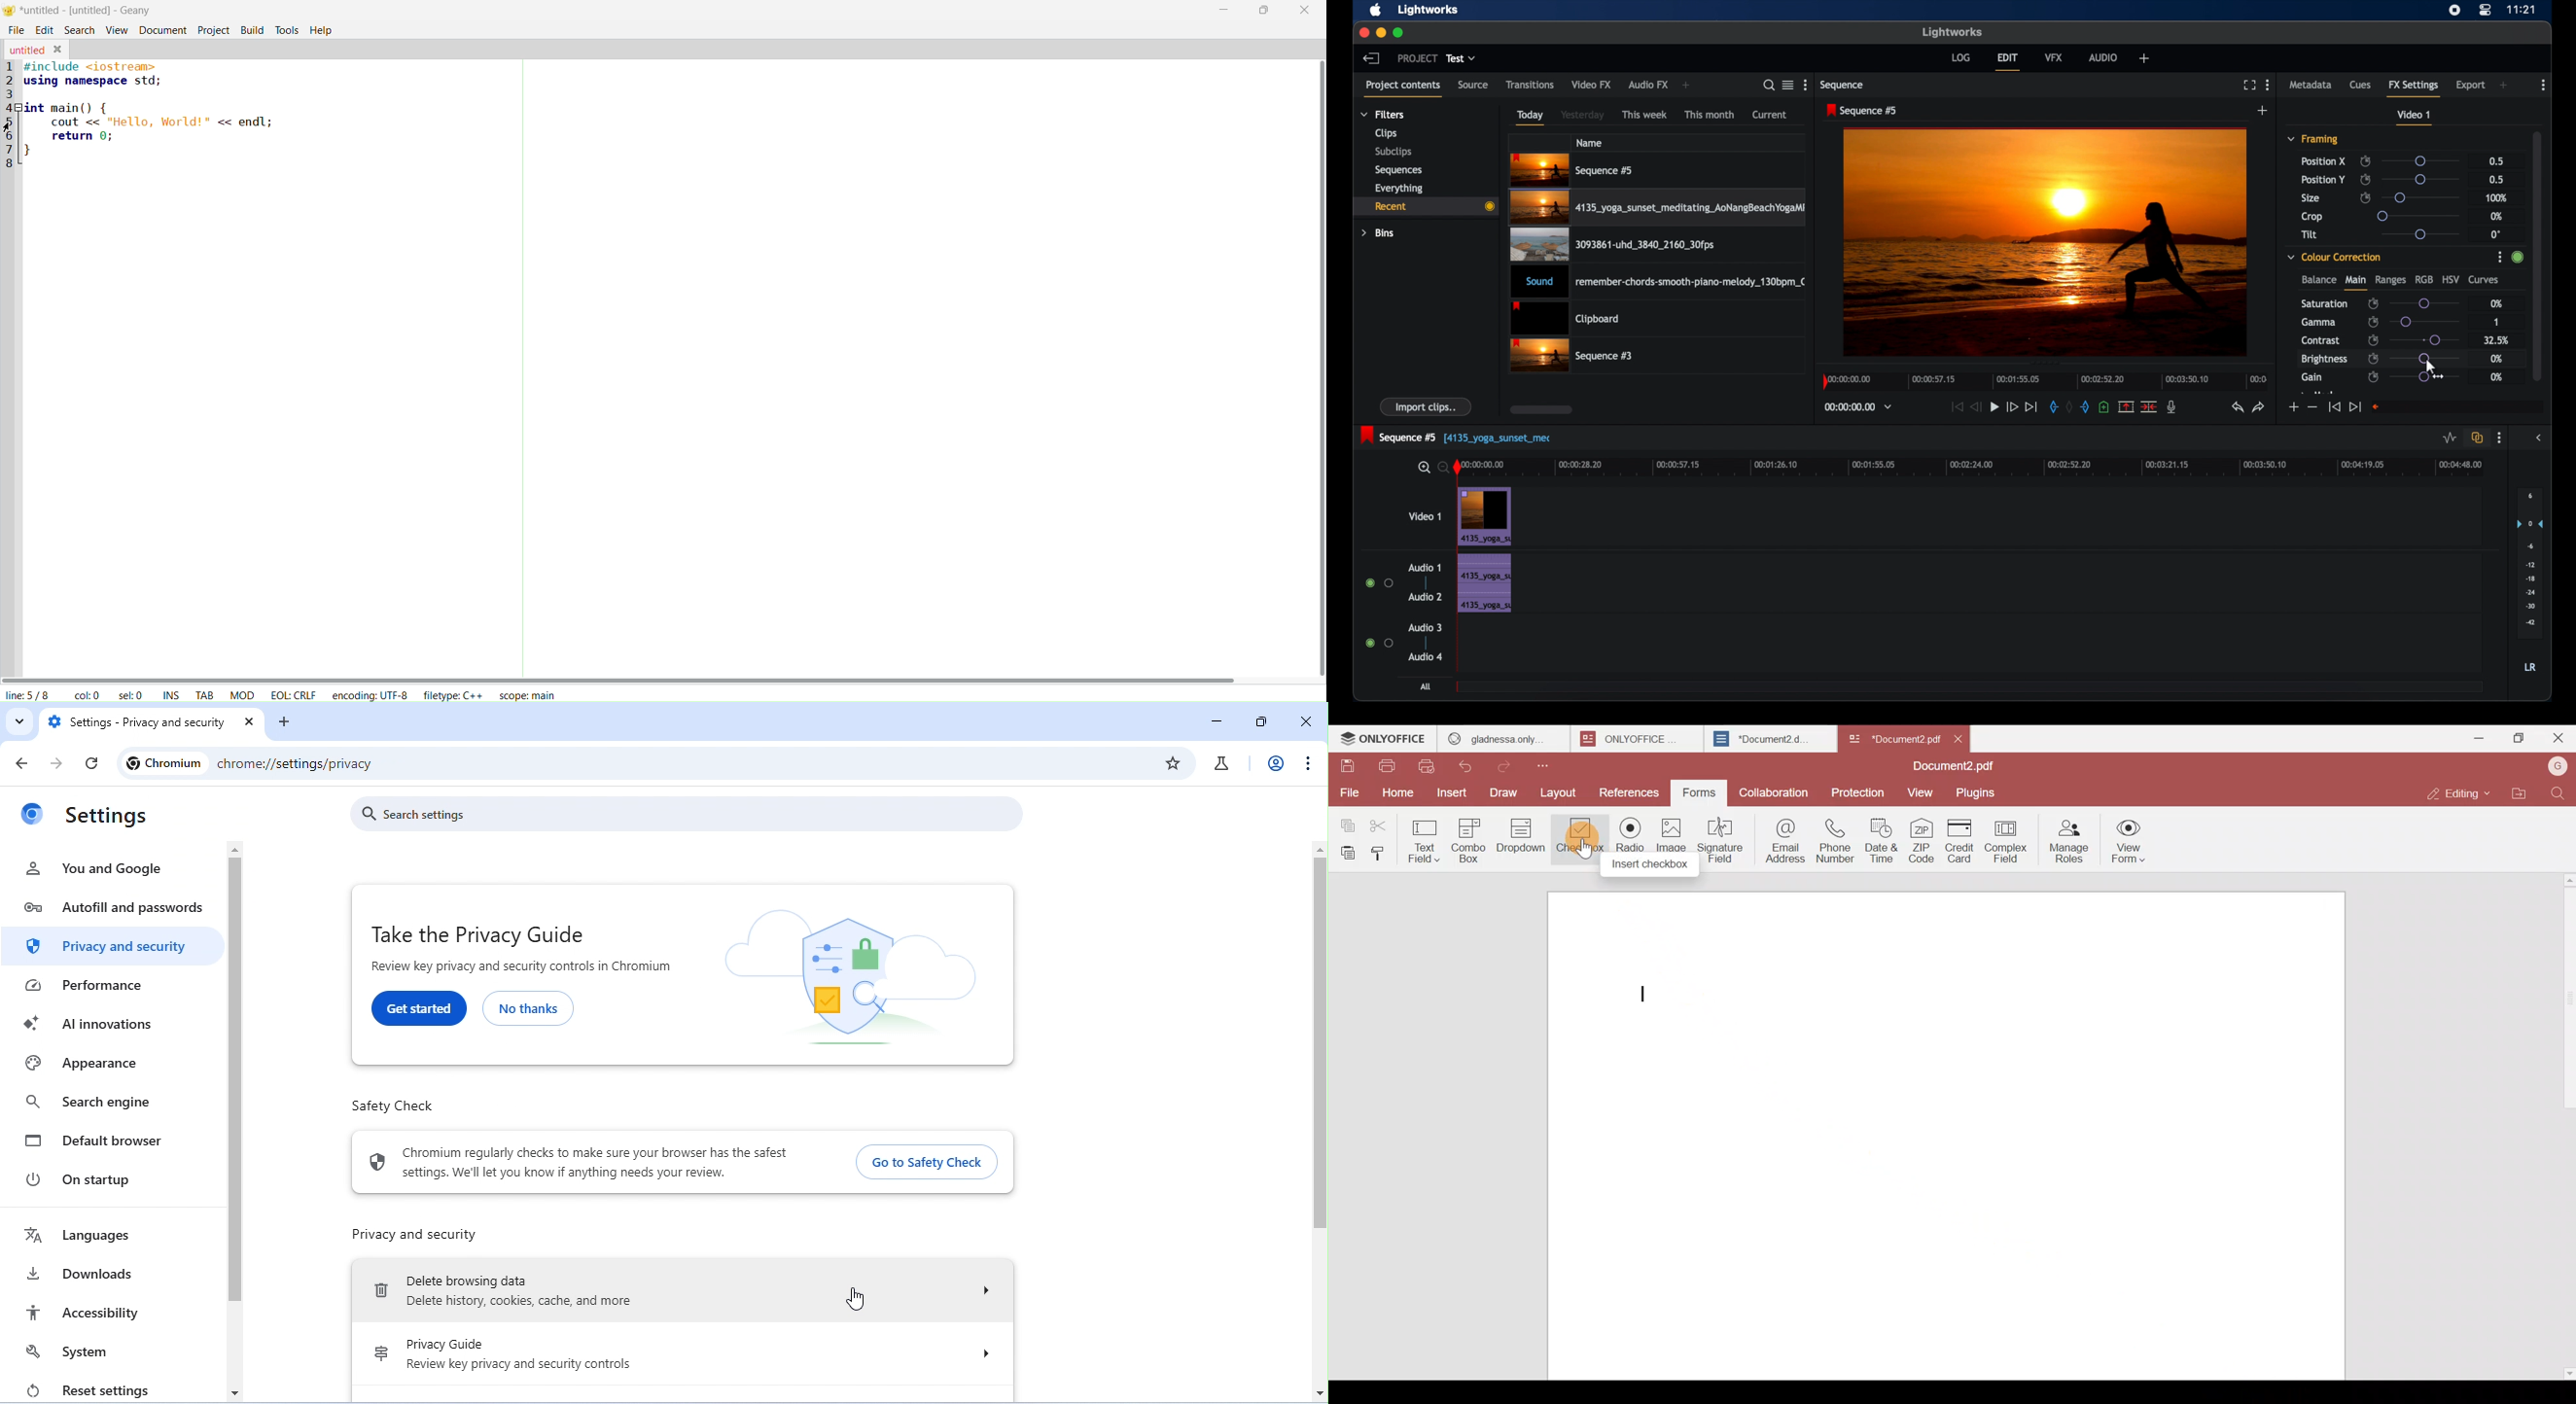 This screenshot has width=2576, height=1428. I want to click on take the privacy guide, so click(476, 933).